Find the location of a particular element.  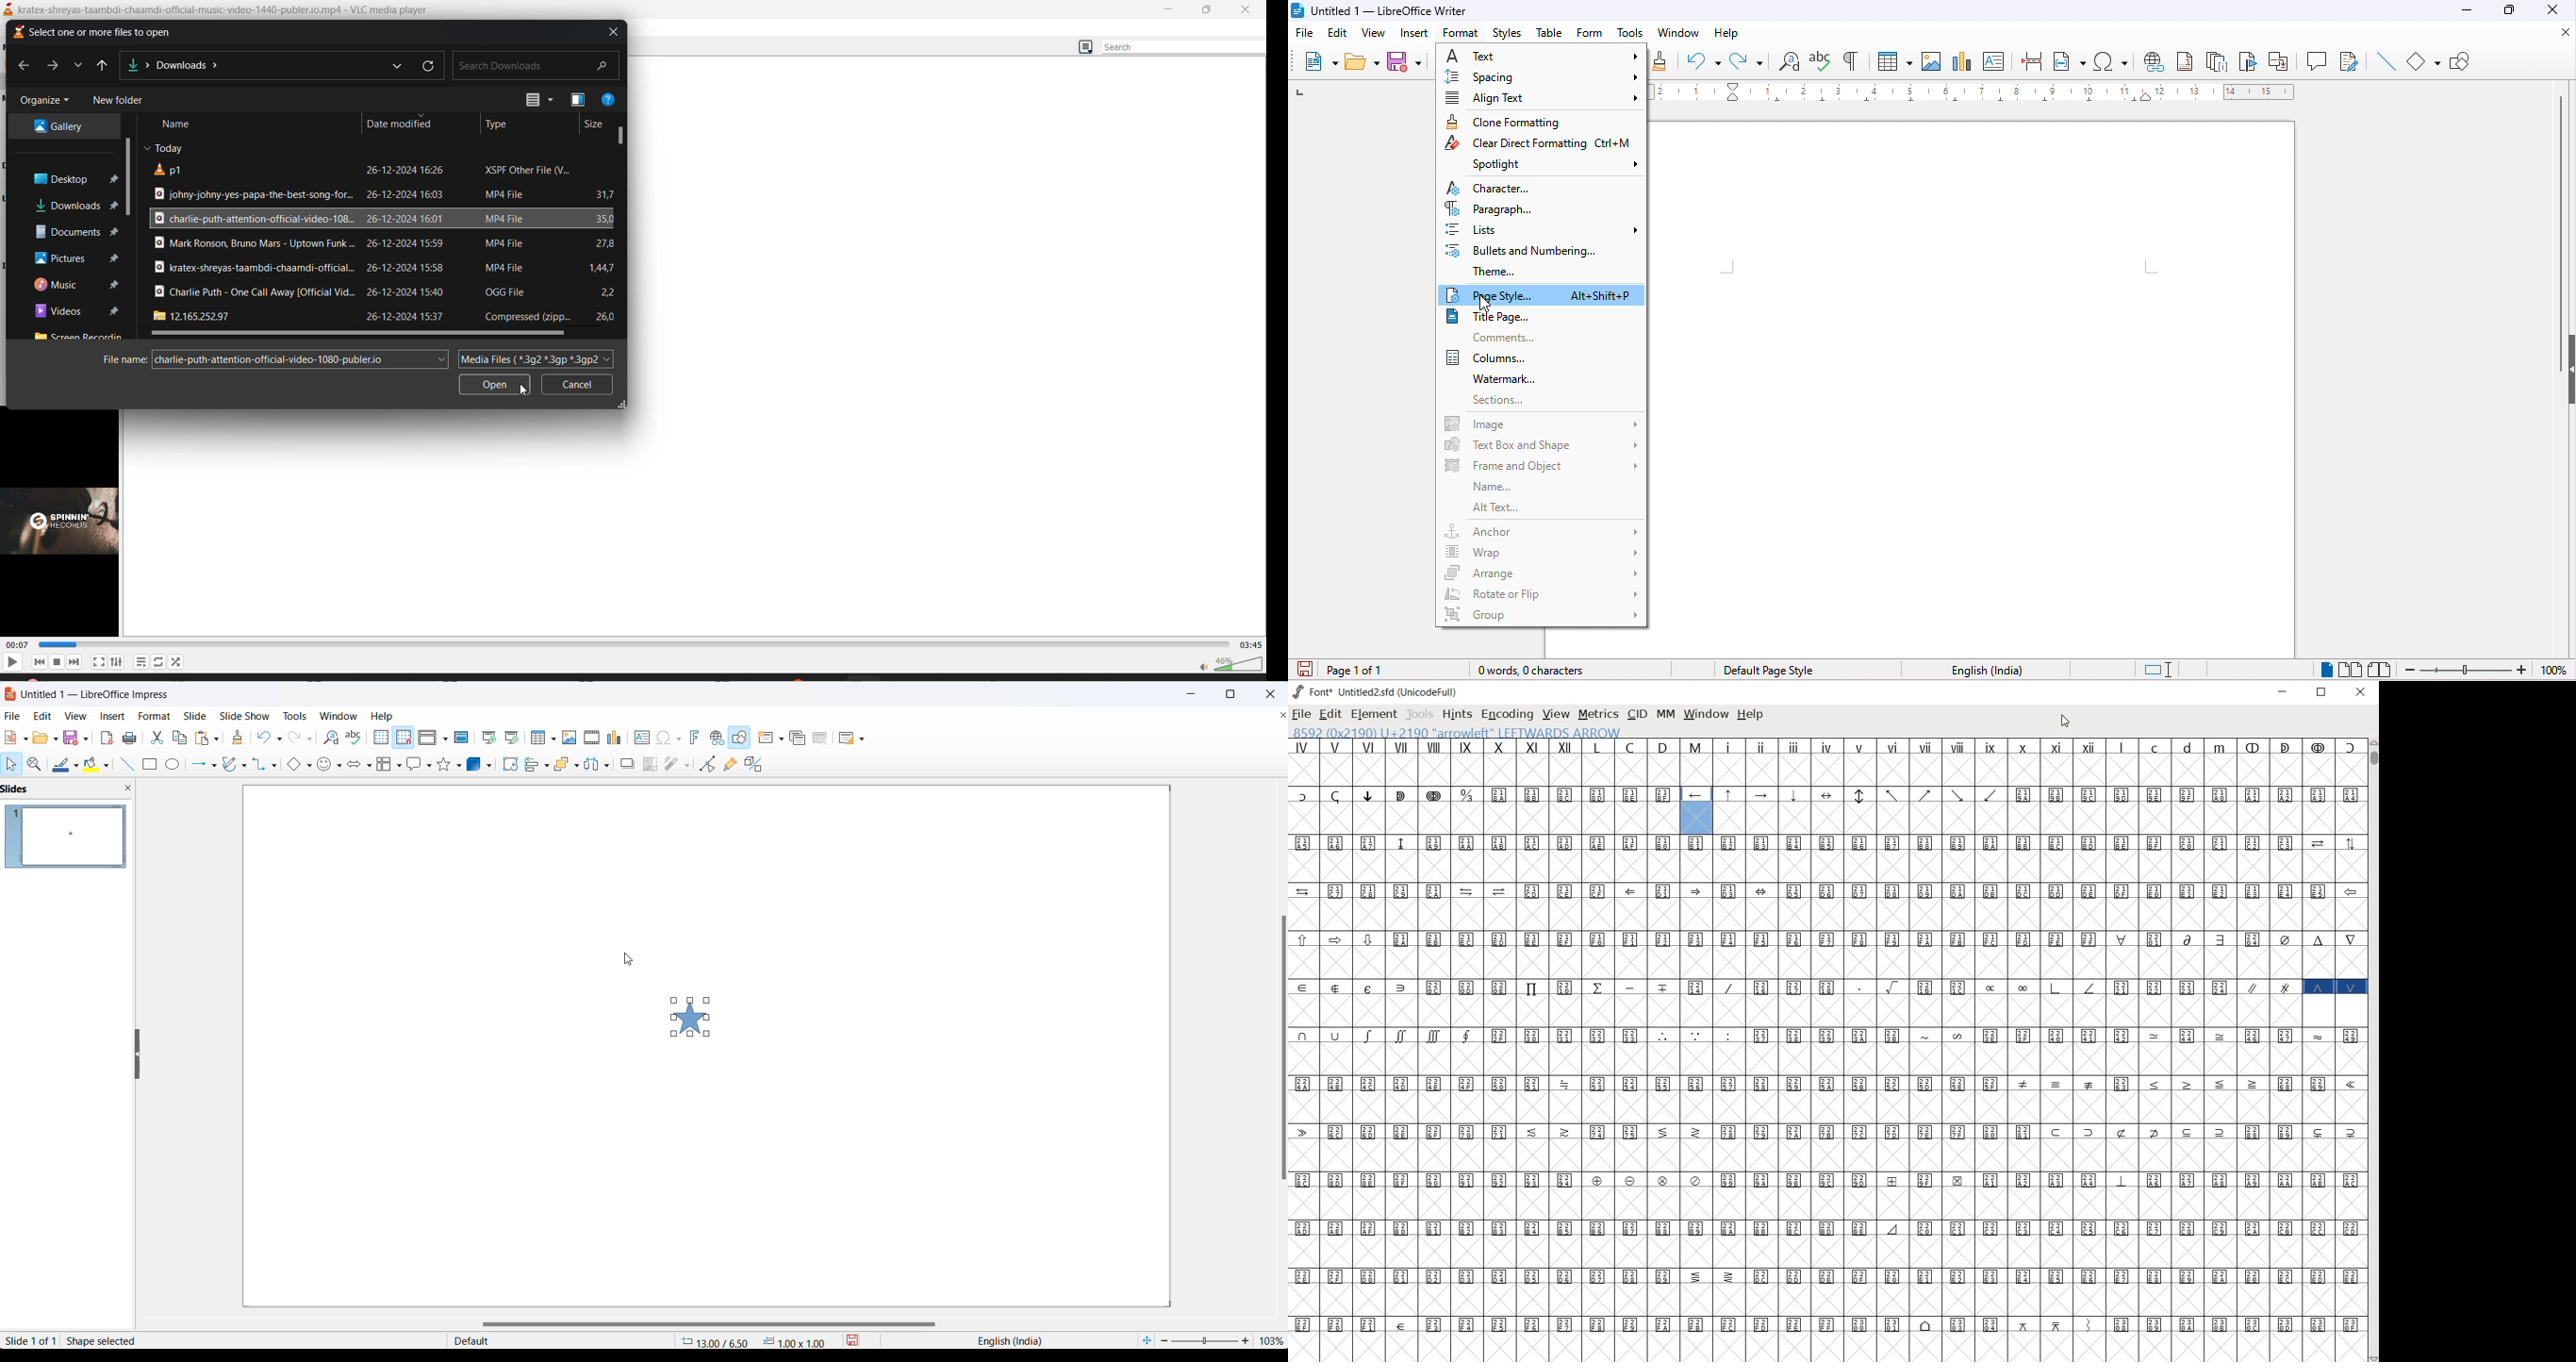

show gluepoint function is located at coordinates (730, 765).